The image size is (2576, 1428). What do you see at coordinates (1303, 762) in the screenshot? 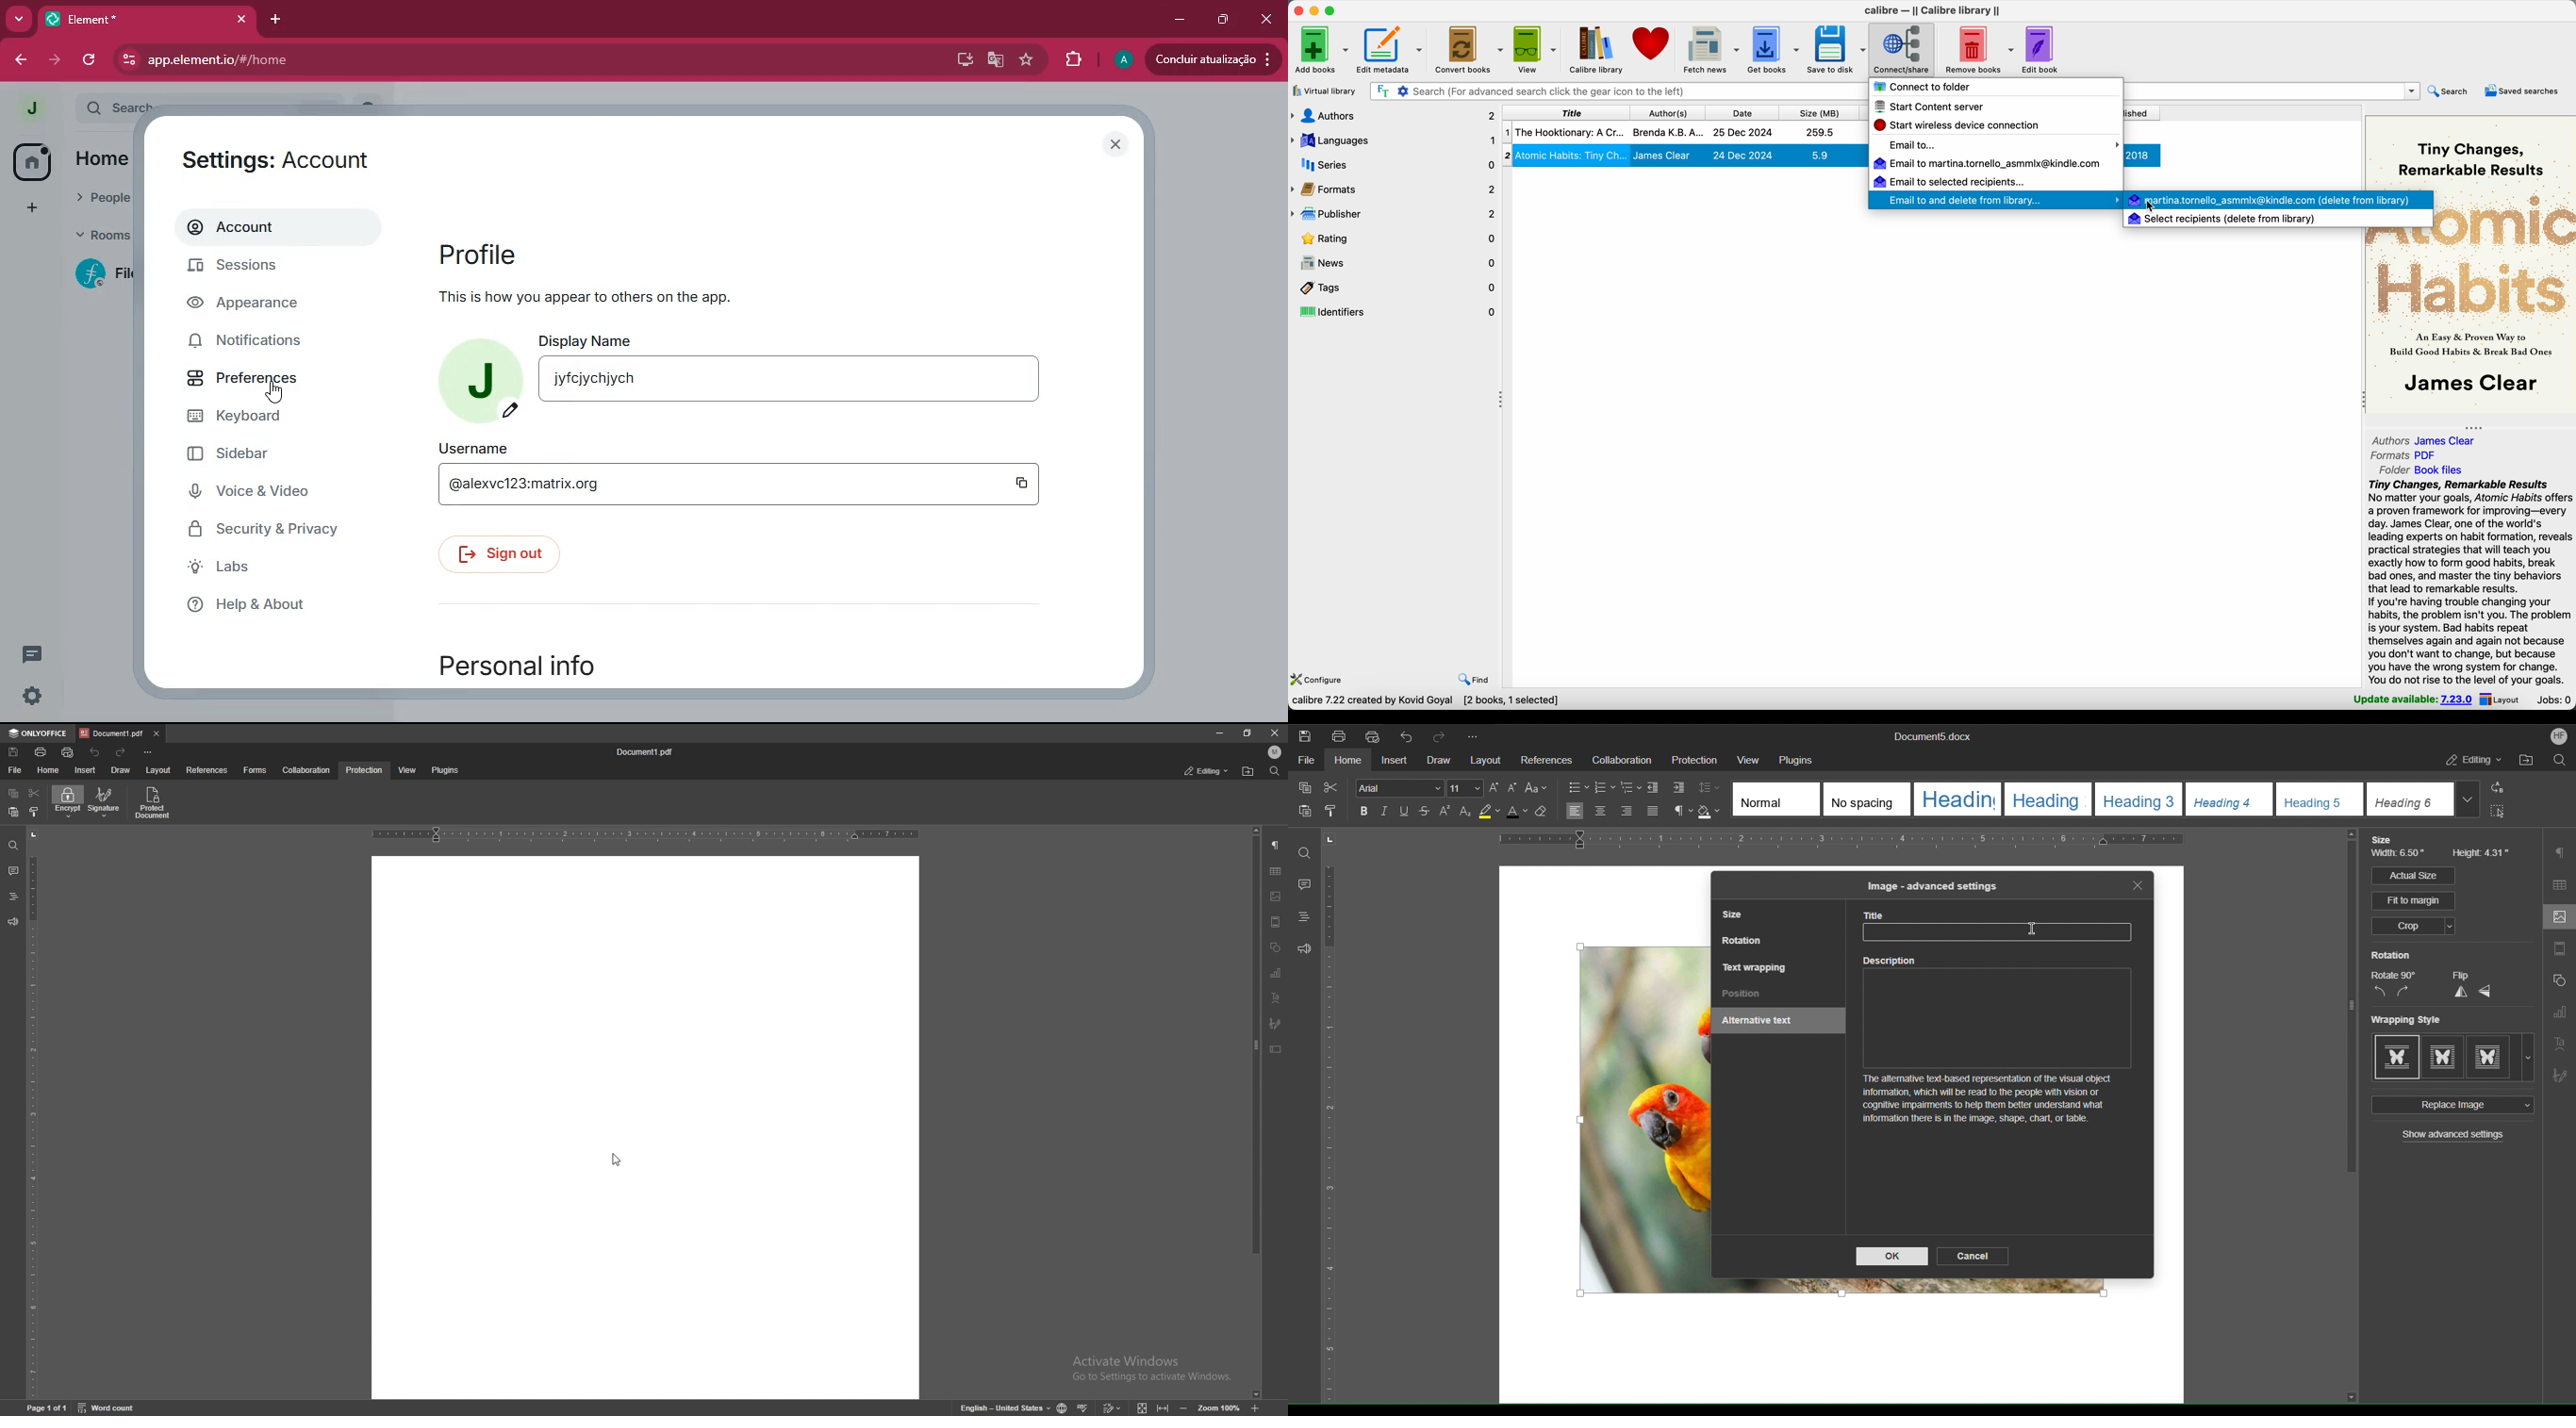
I see `File` at bounding box center [1303, 762].